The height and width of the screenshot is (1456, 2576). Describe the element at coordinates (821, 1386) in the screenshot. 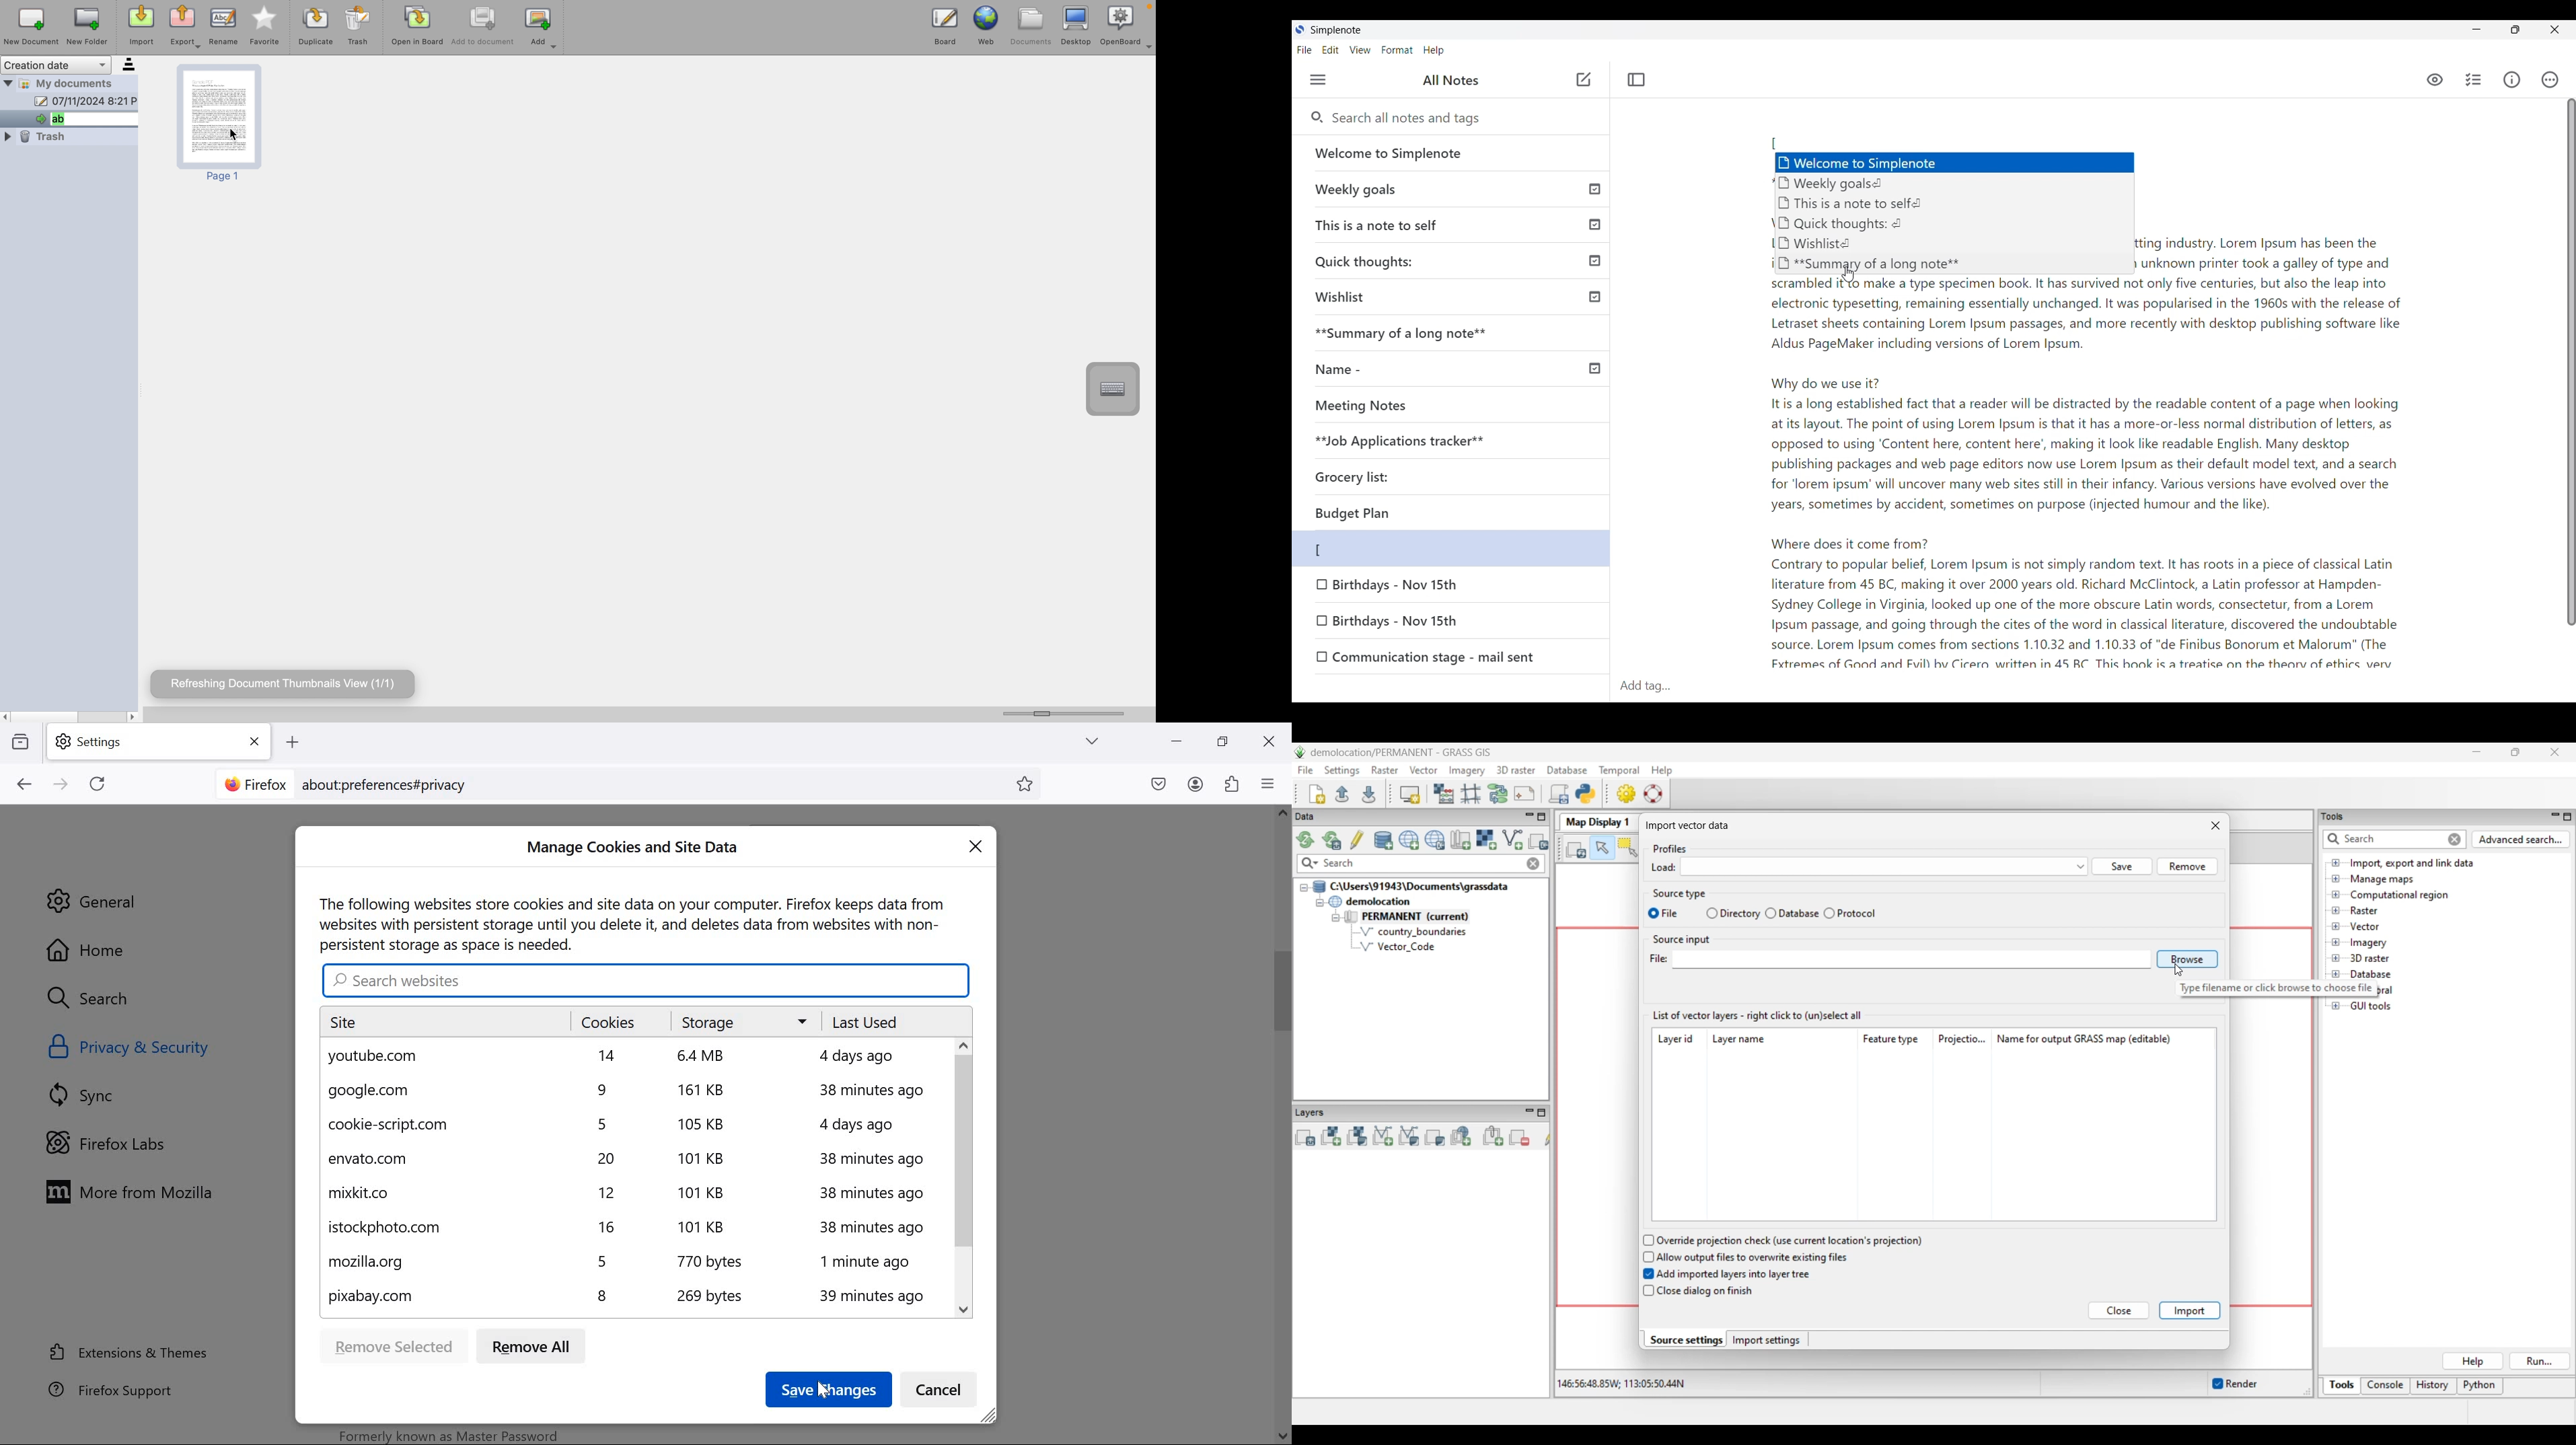

I see `pointer cursor` at that location.